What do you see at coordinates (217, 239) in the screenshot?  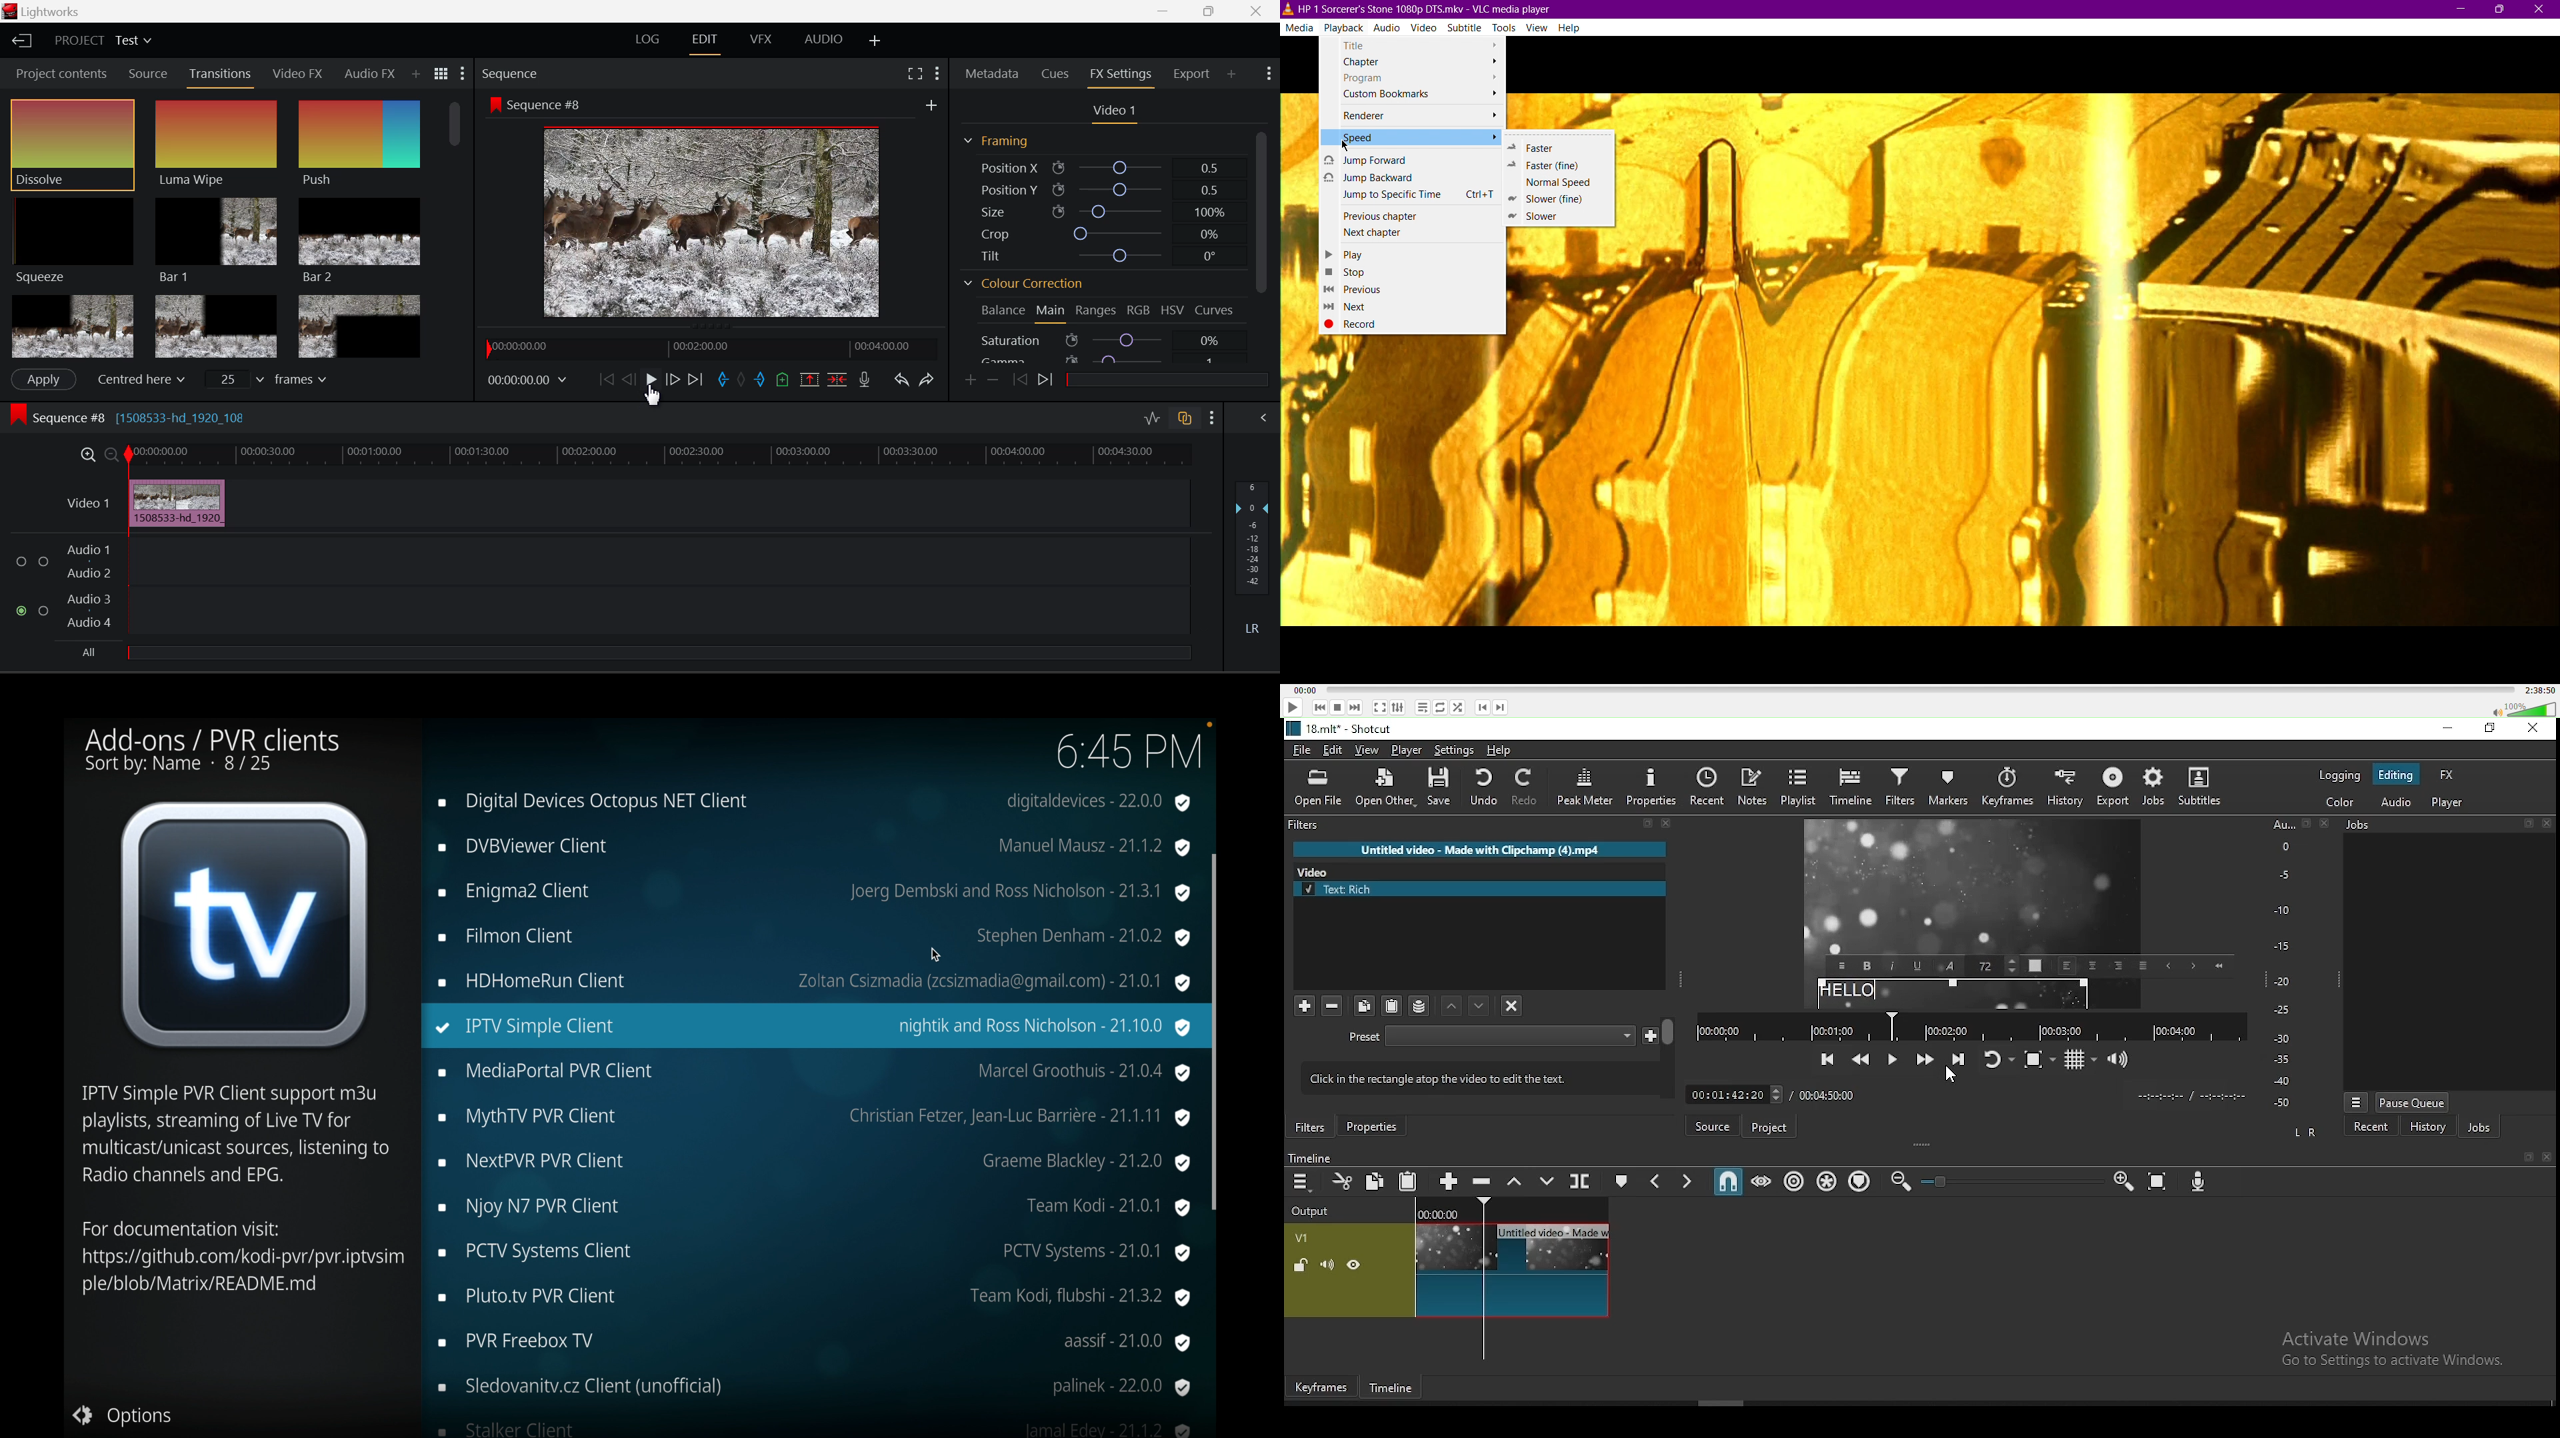 I see `Bar 1` at bounding box center [217, 239].